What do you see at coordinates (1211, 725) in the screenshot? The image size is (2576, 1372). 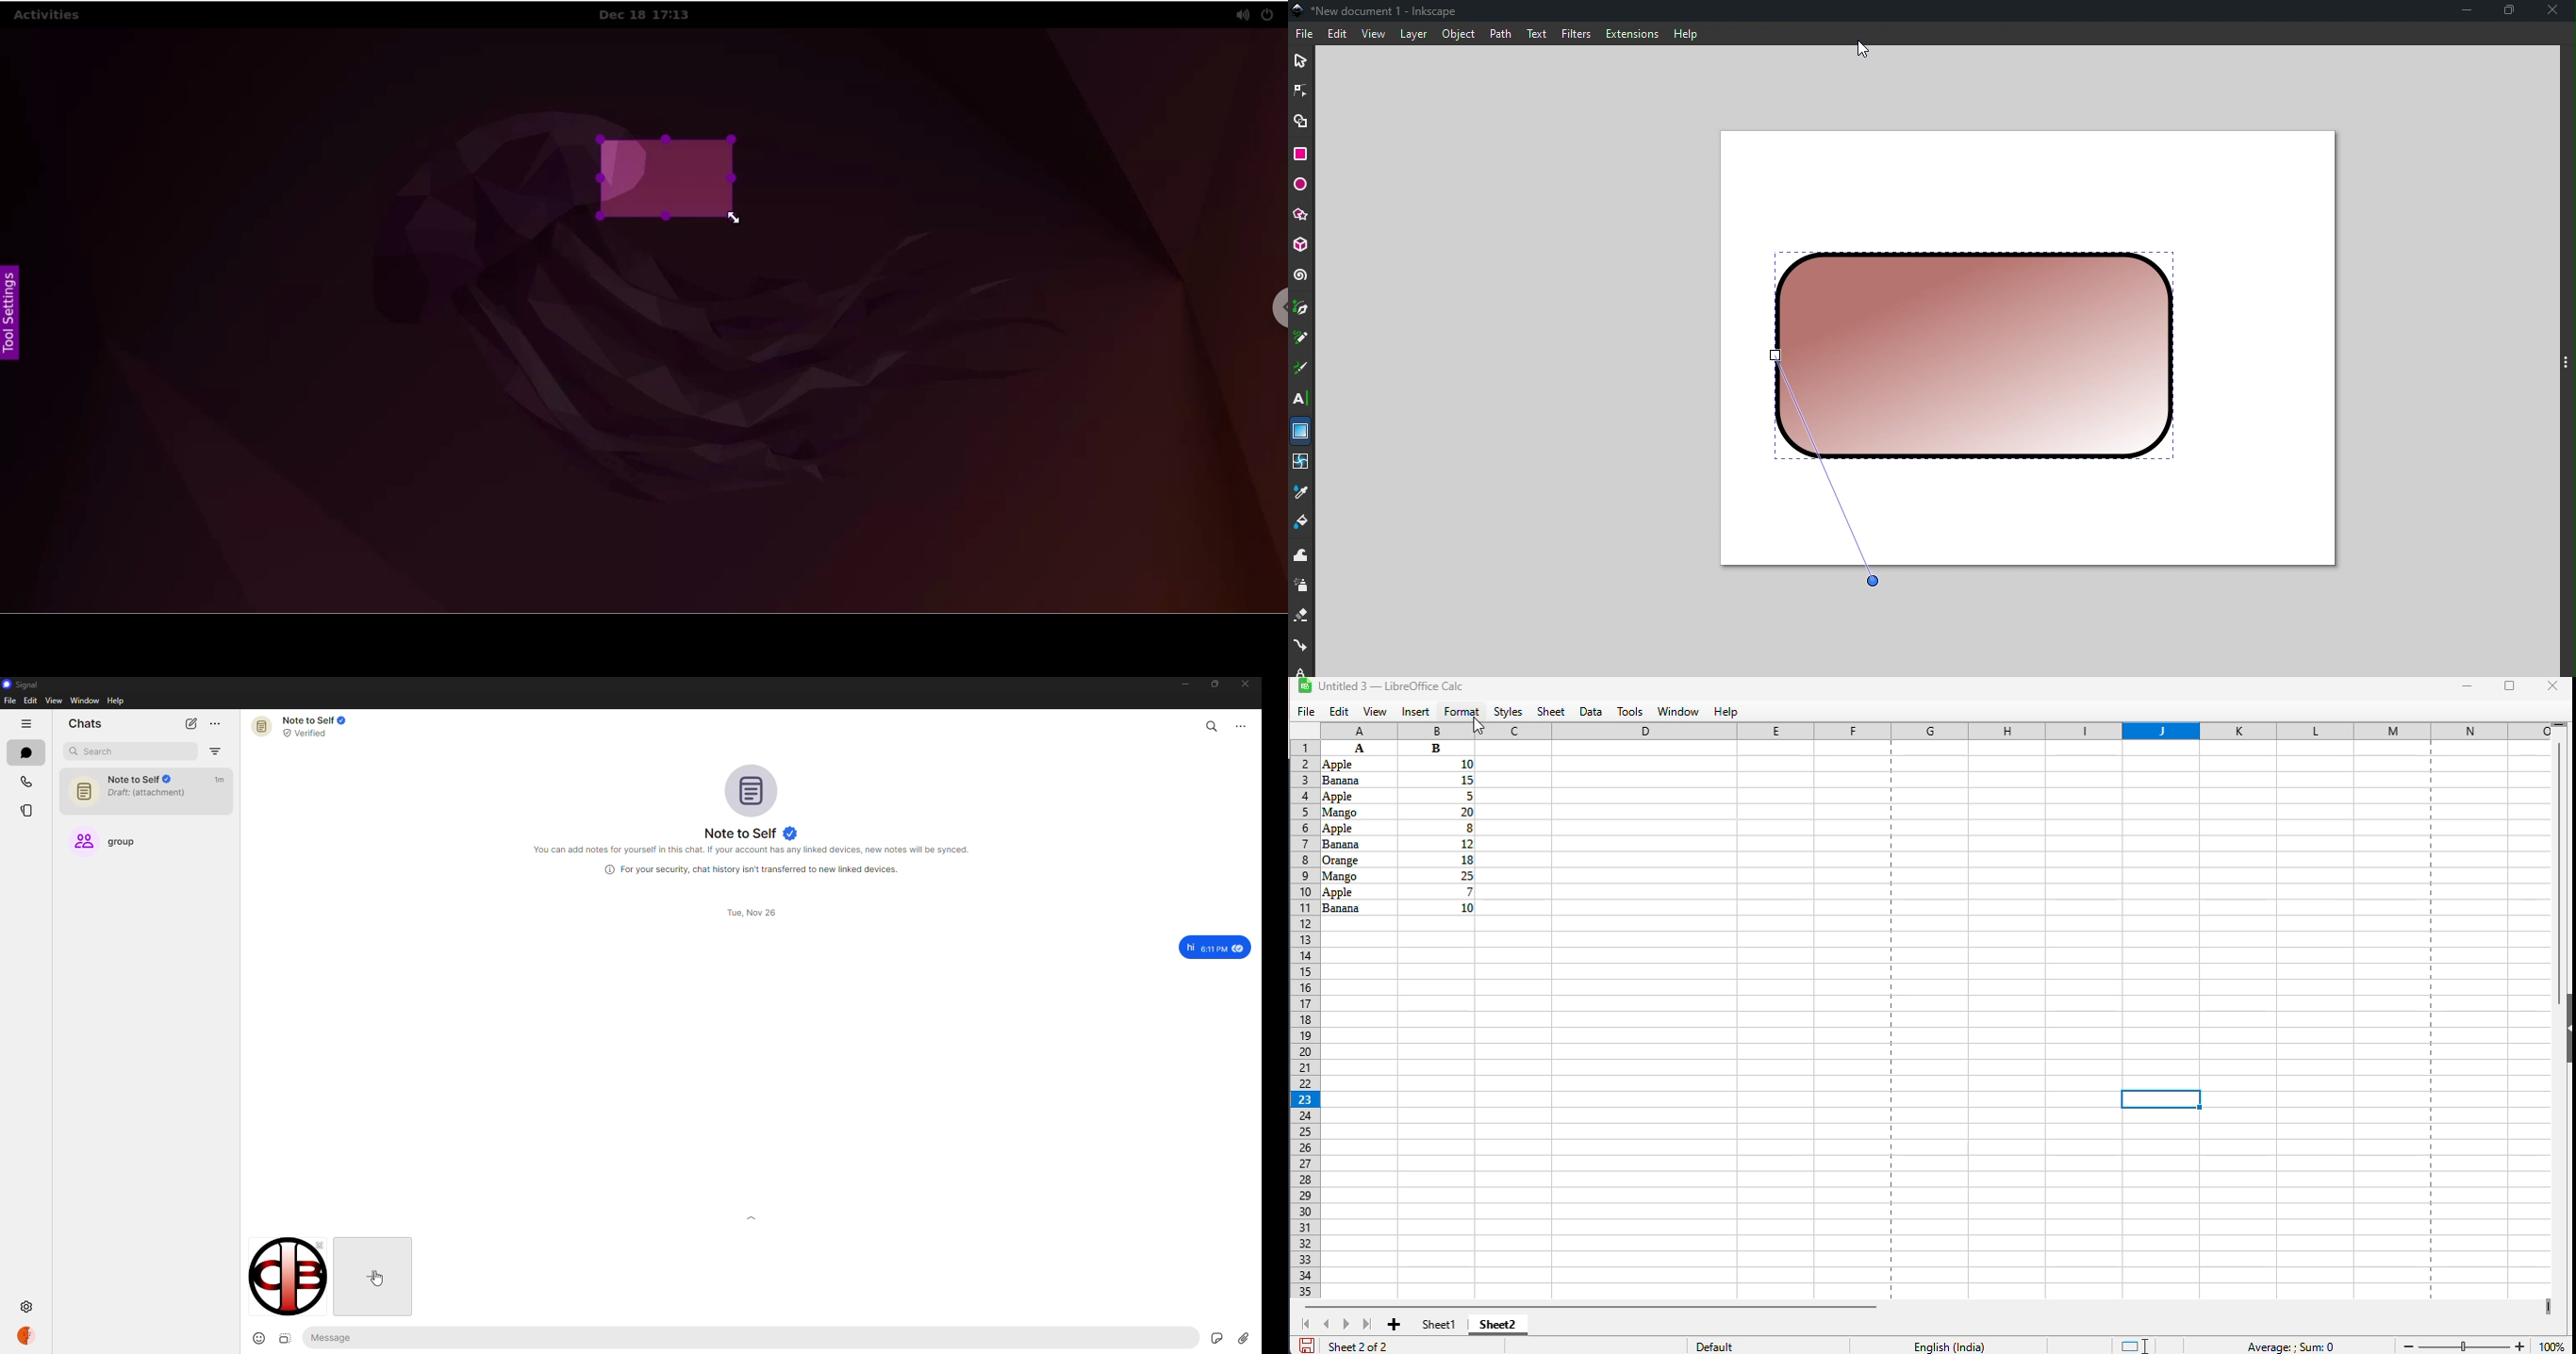 I see `search` at bounding box center [1211, 725].